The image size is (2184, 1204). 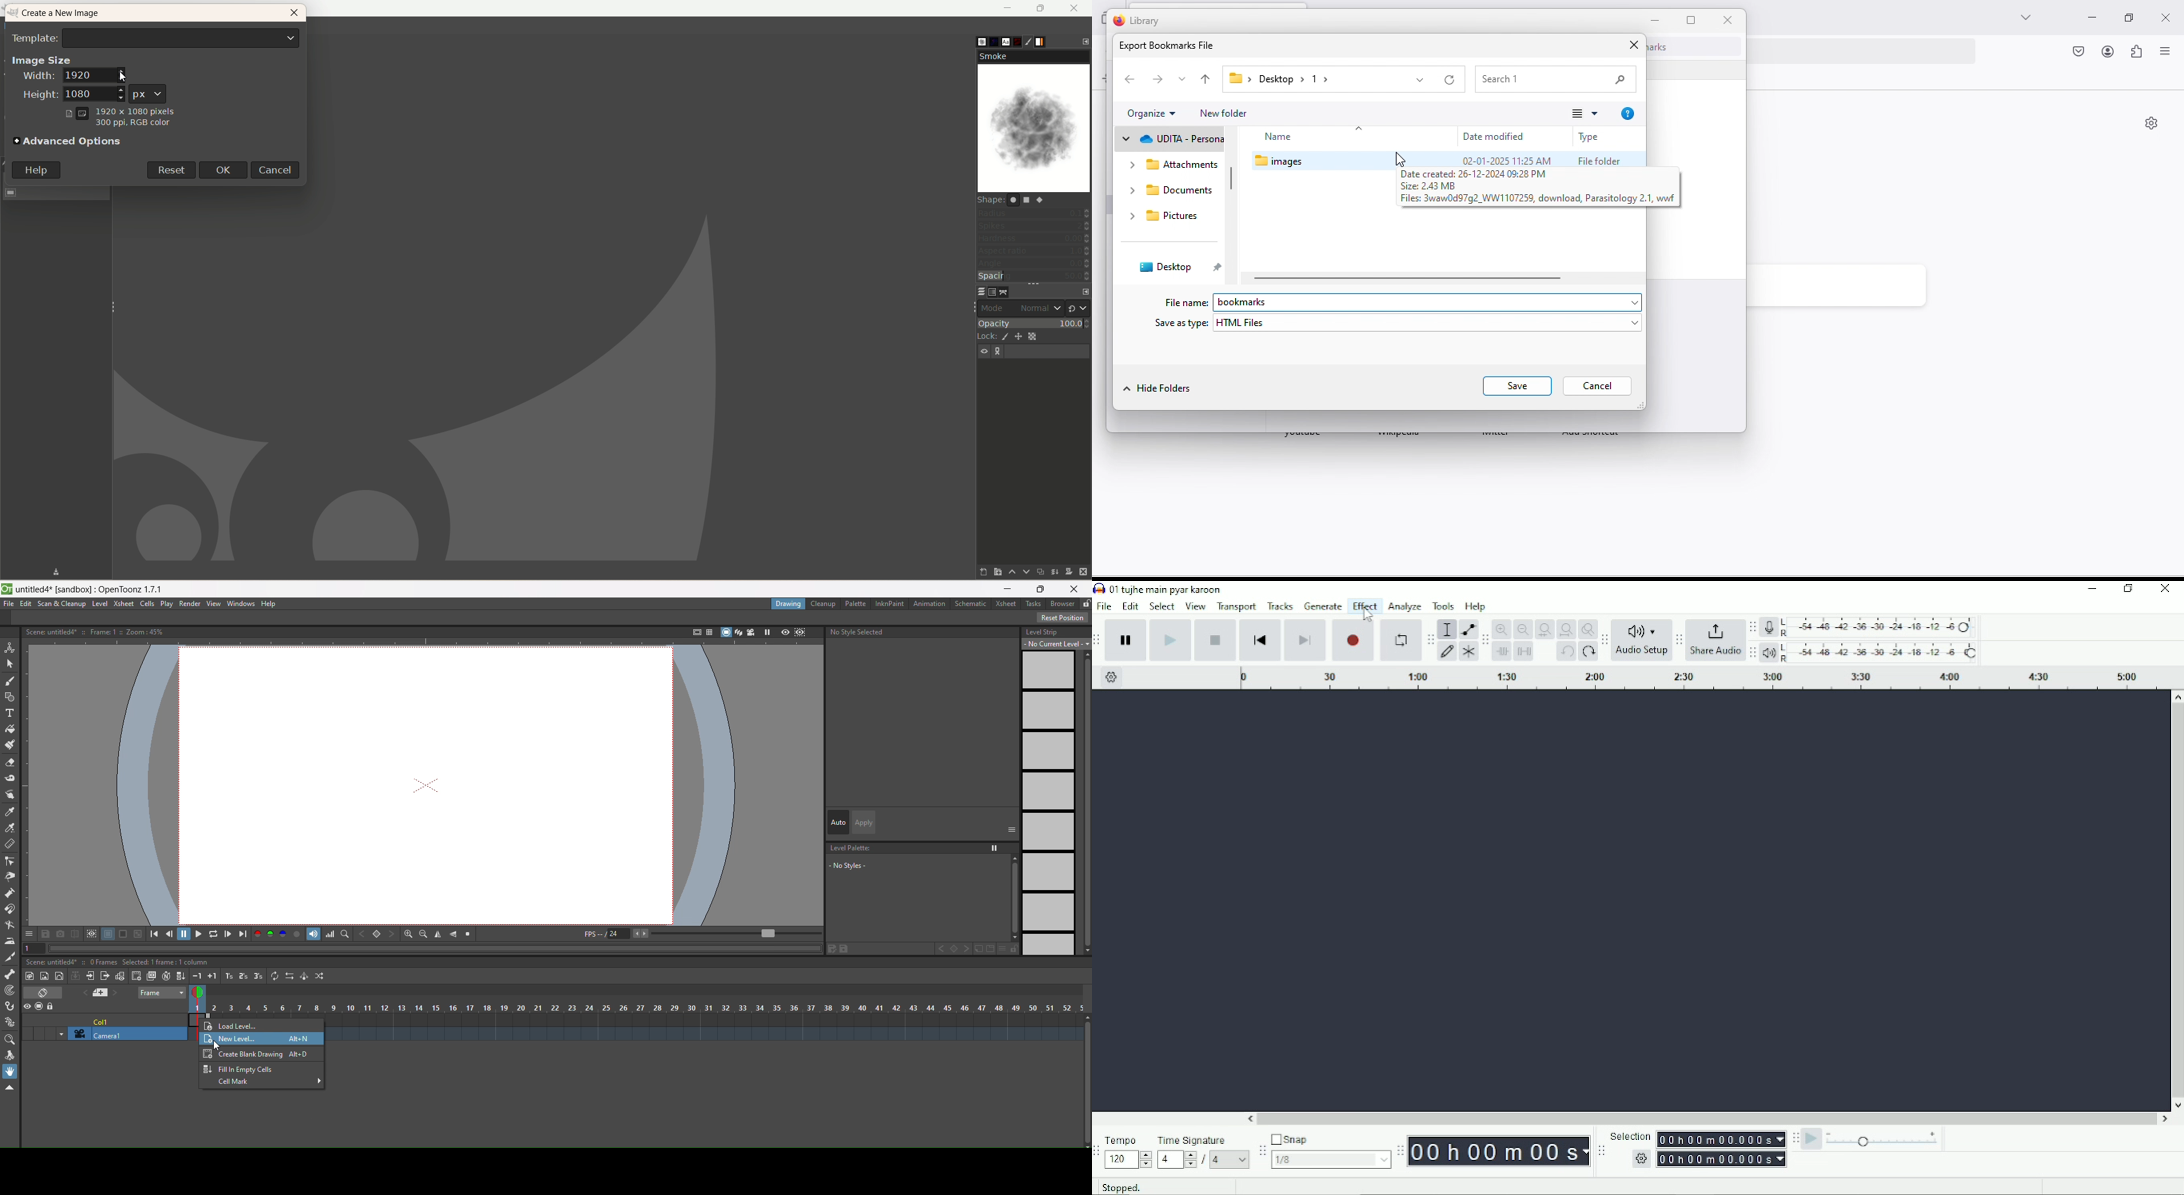 I want to click on 02-01-2025 11:25 AM, so click(x=1505, y=160).